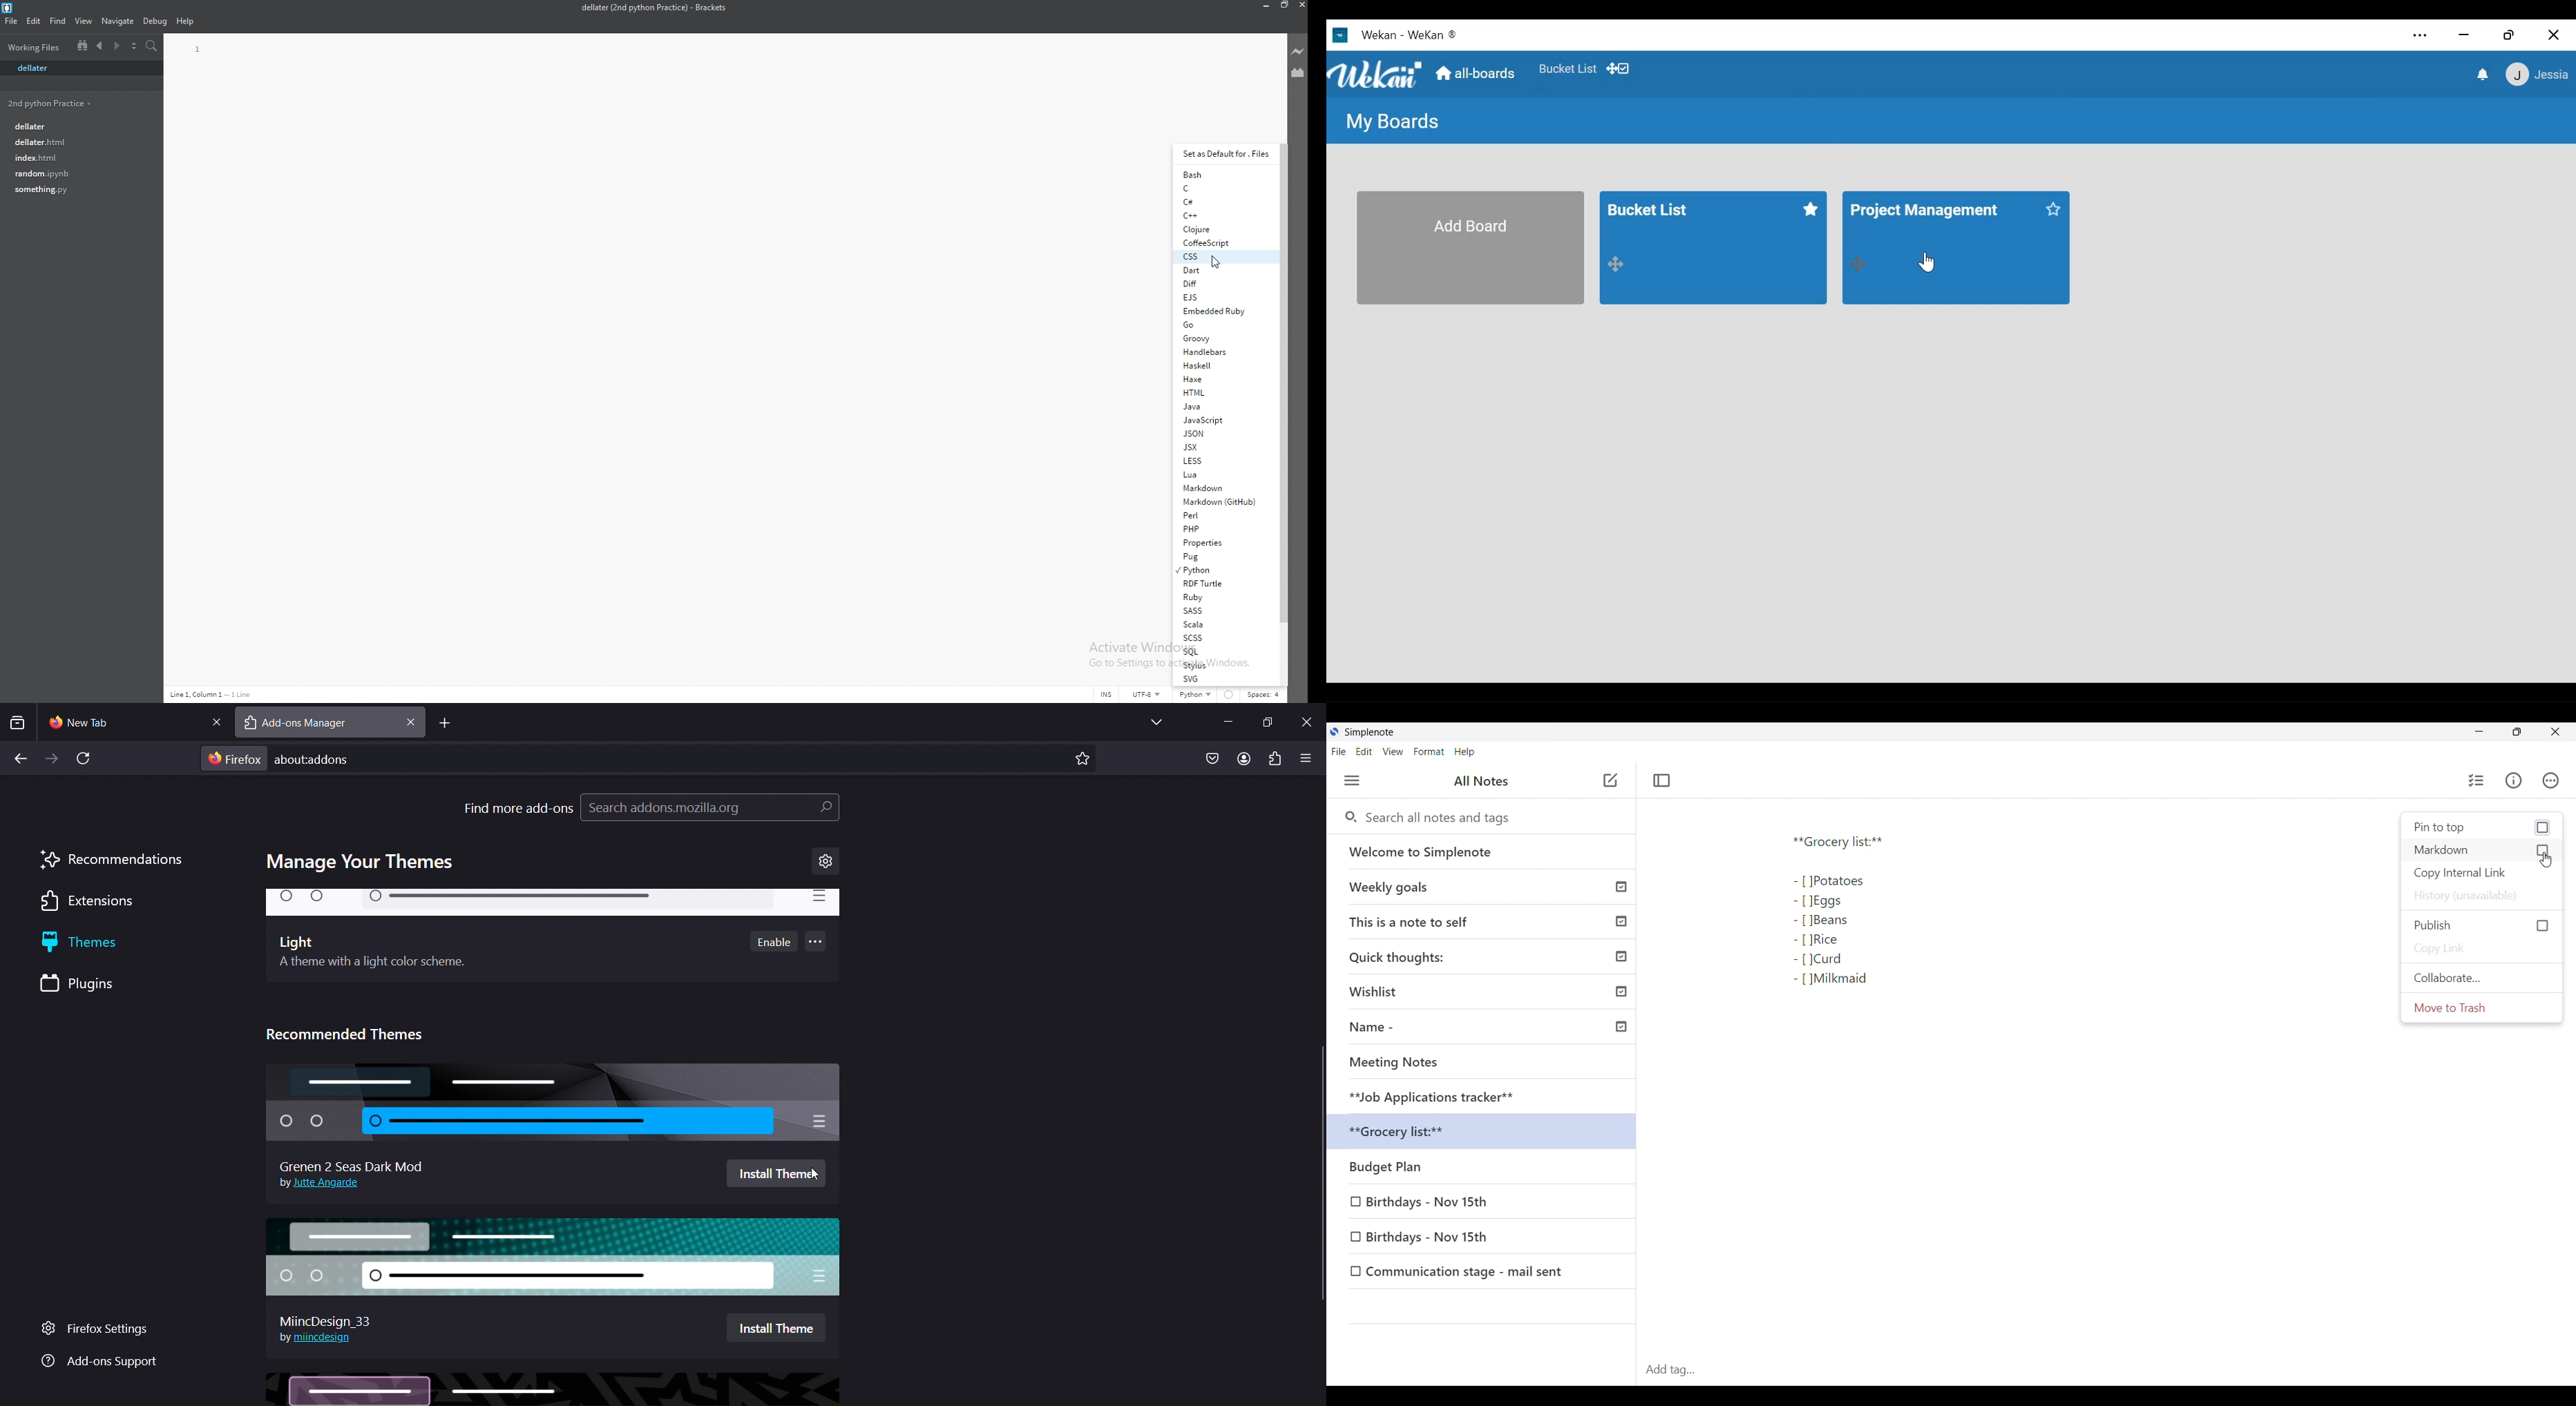 The width and height of the screenshot is (2576, 1428). I want to click on extension manager, so click(1299, 72).